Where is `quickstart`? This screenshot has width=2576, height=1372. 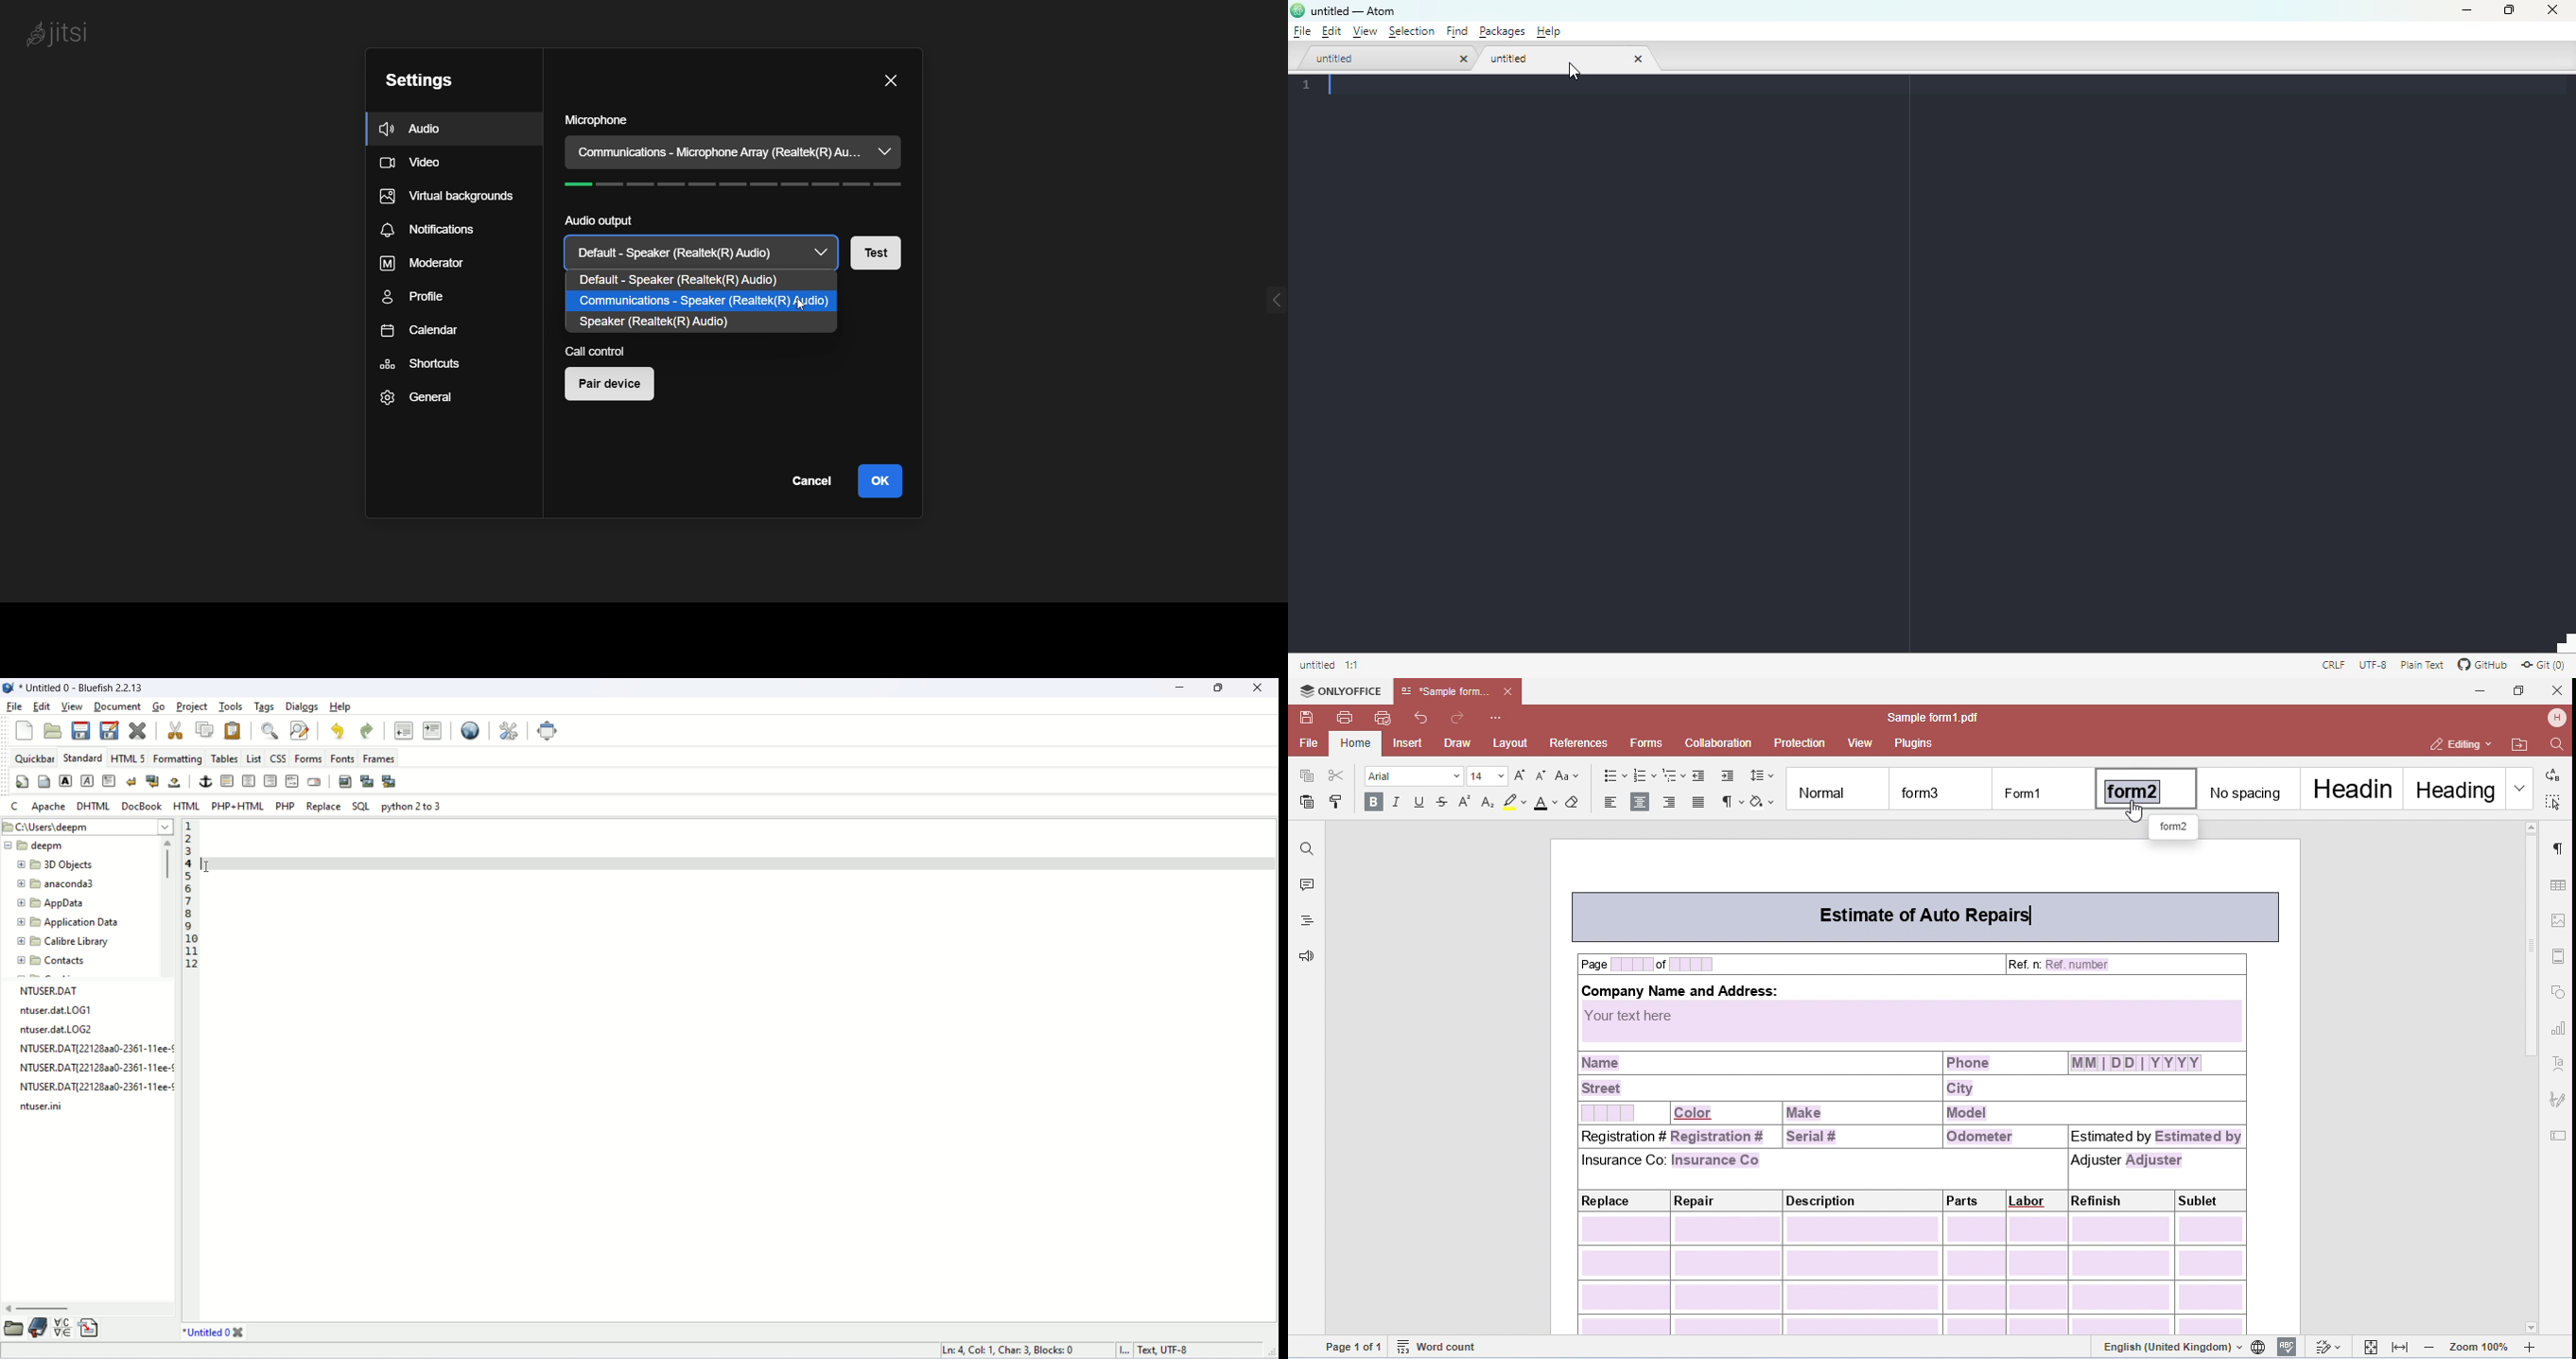
quickstart is located at coordinates (20, 783).